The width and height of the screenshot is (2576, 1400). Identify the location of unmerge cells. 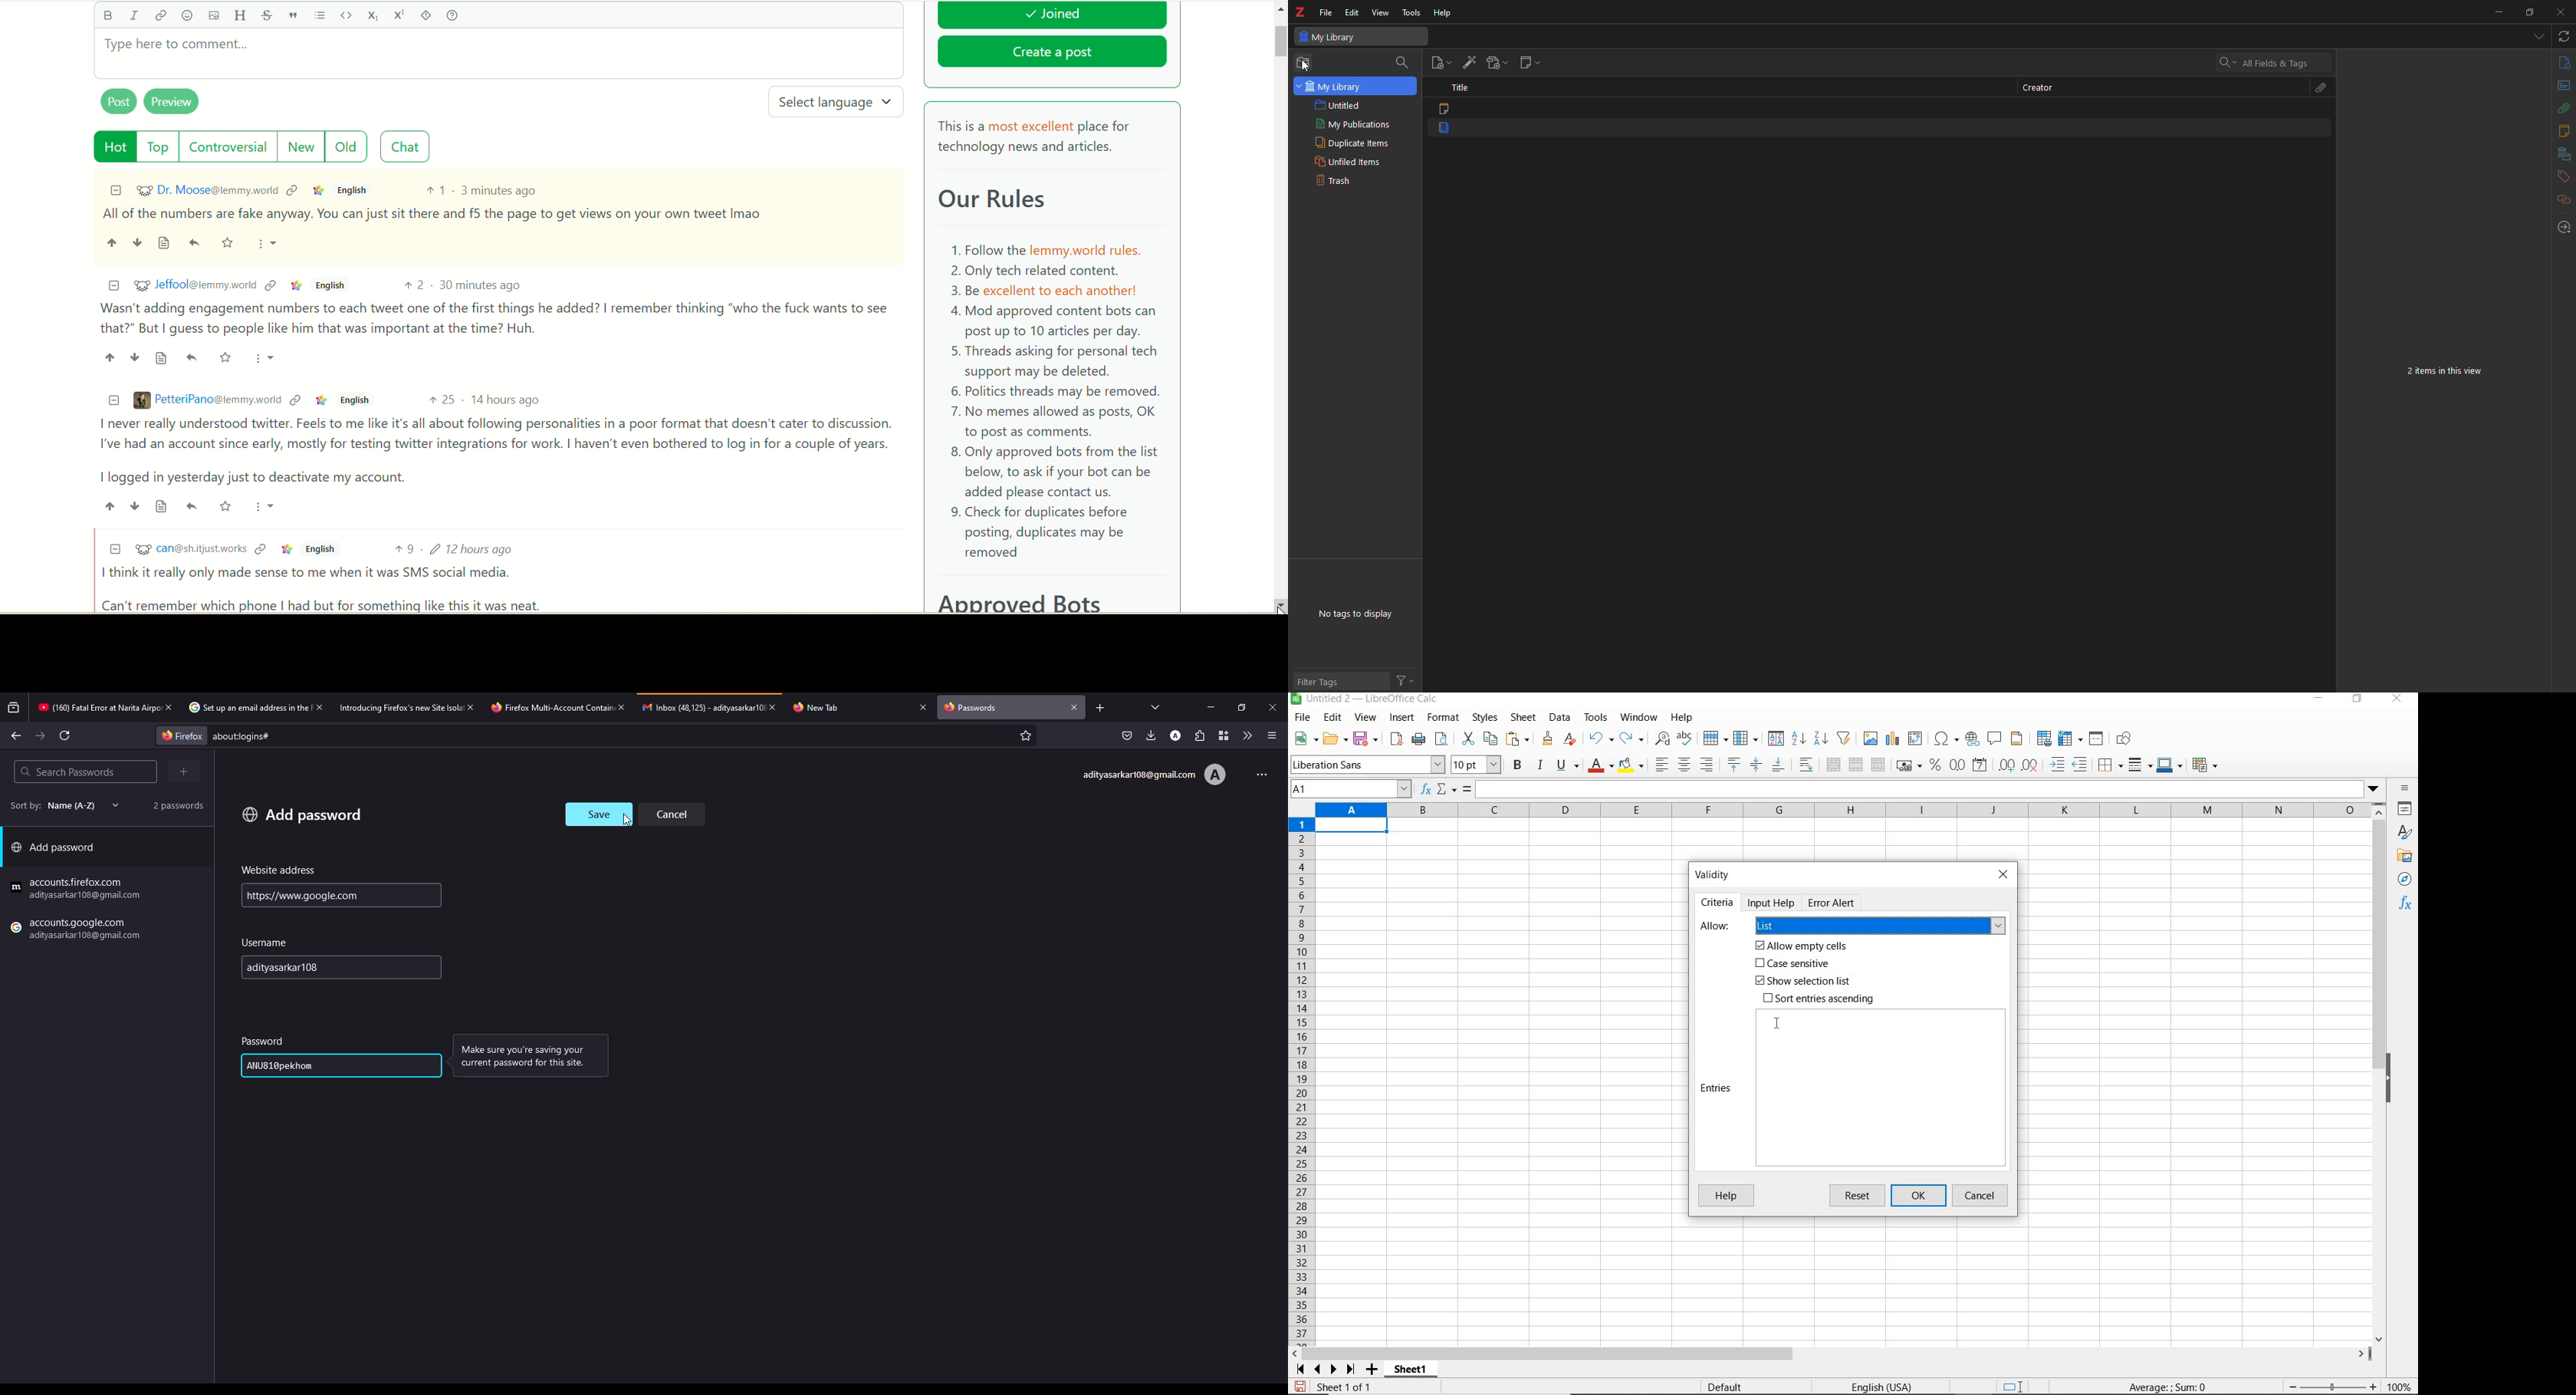
(1878, 765).